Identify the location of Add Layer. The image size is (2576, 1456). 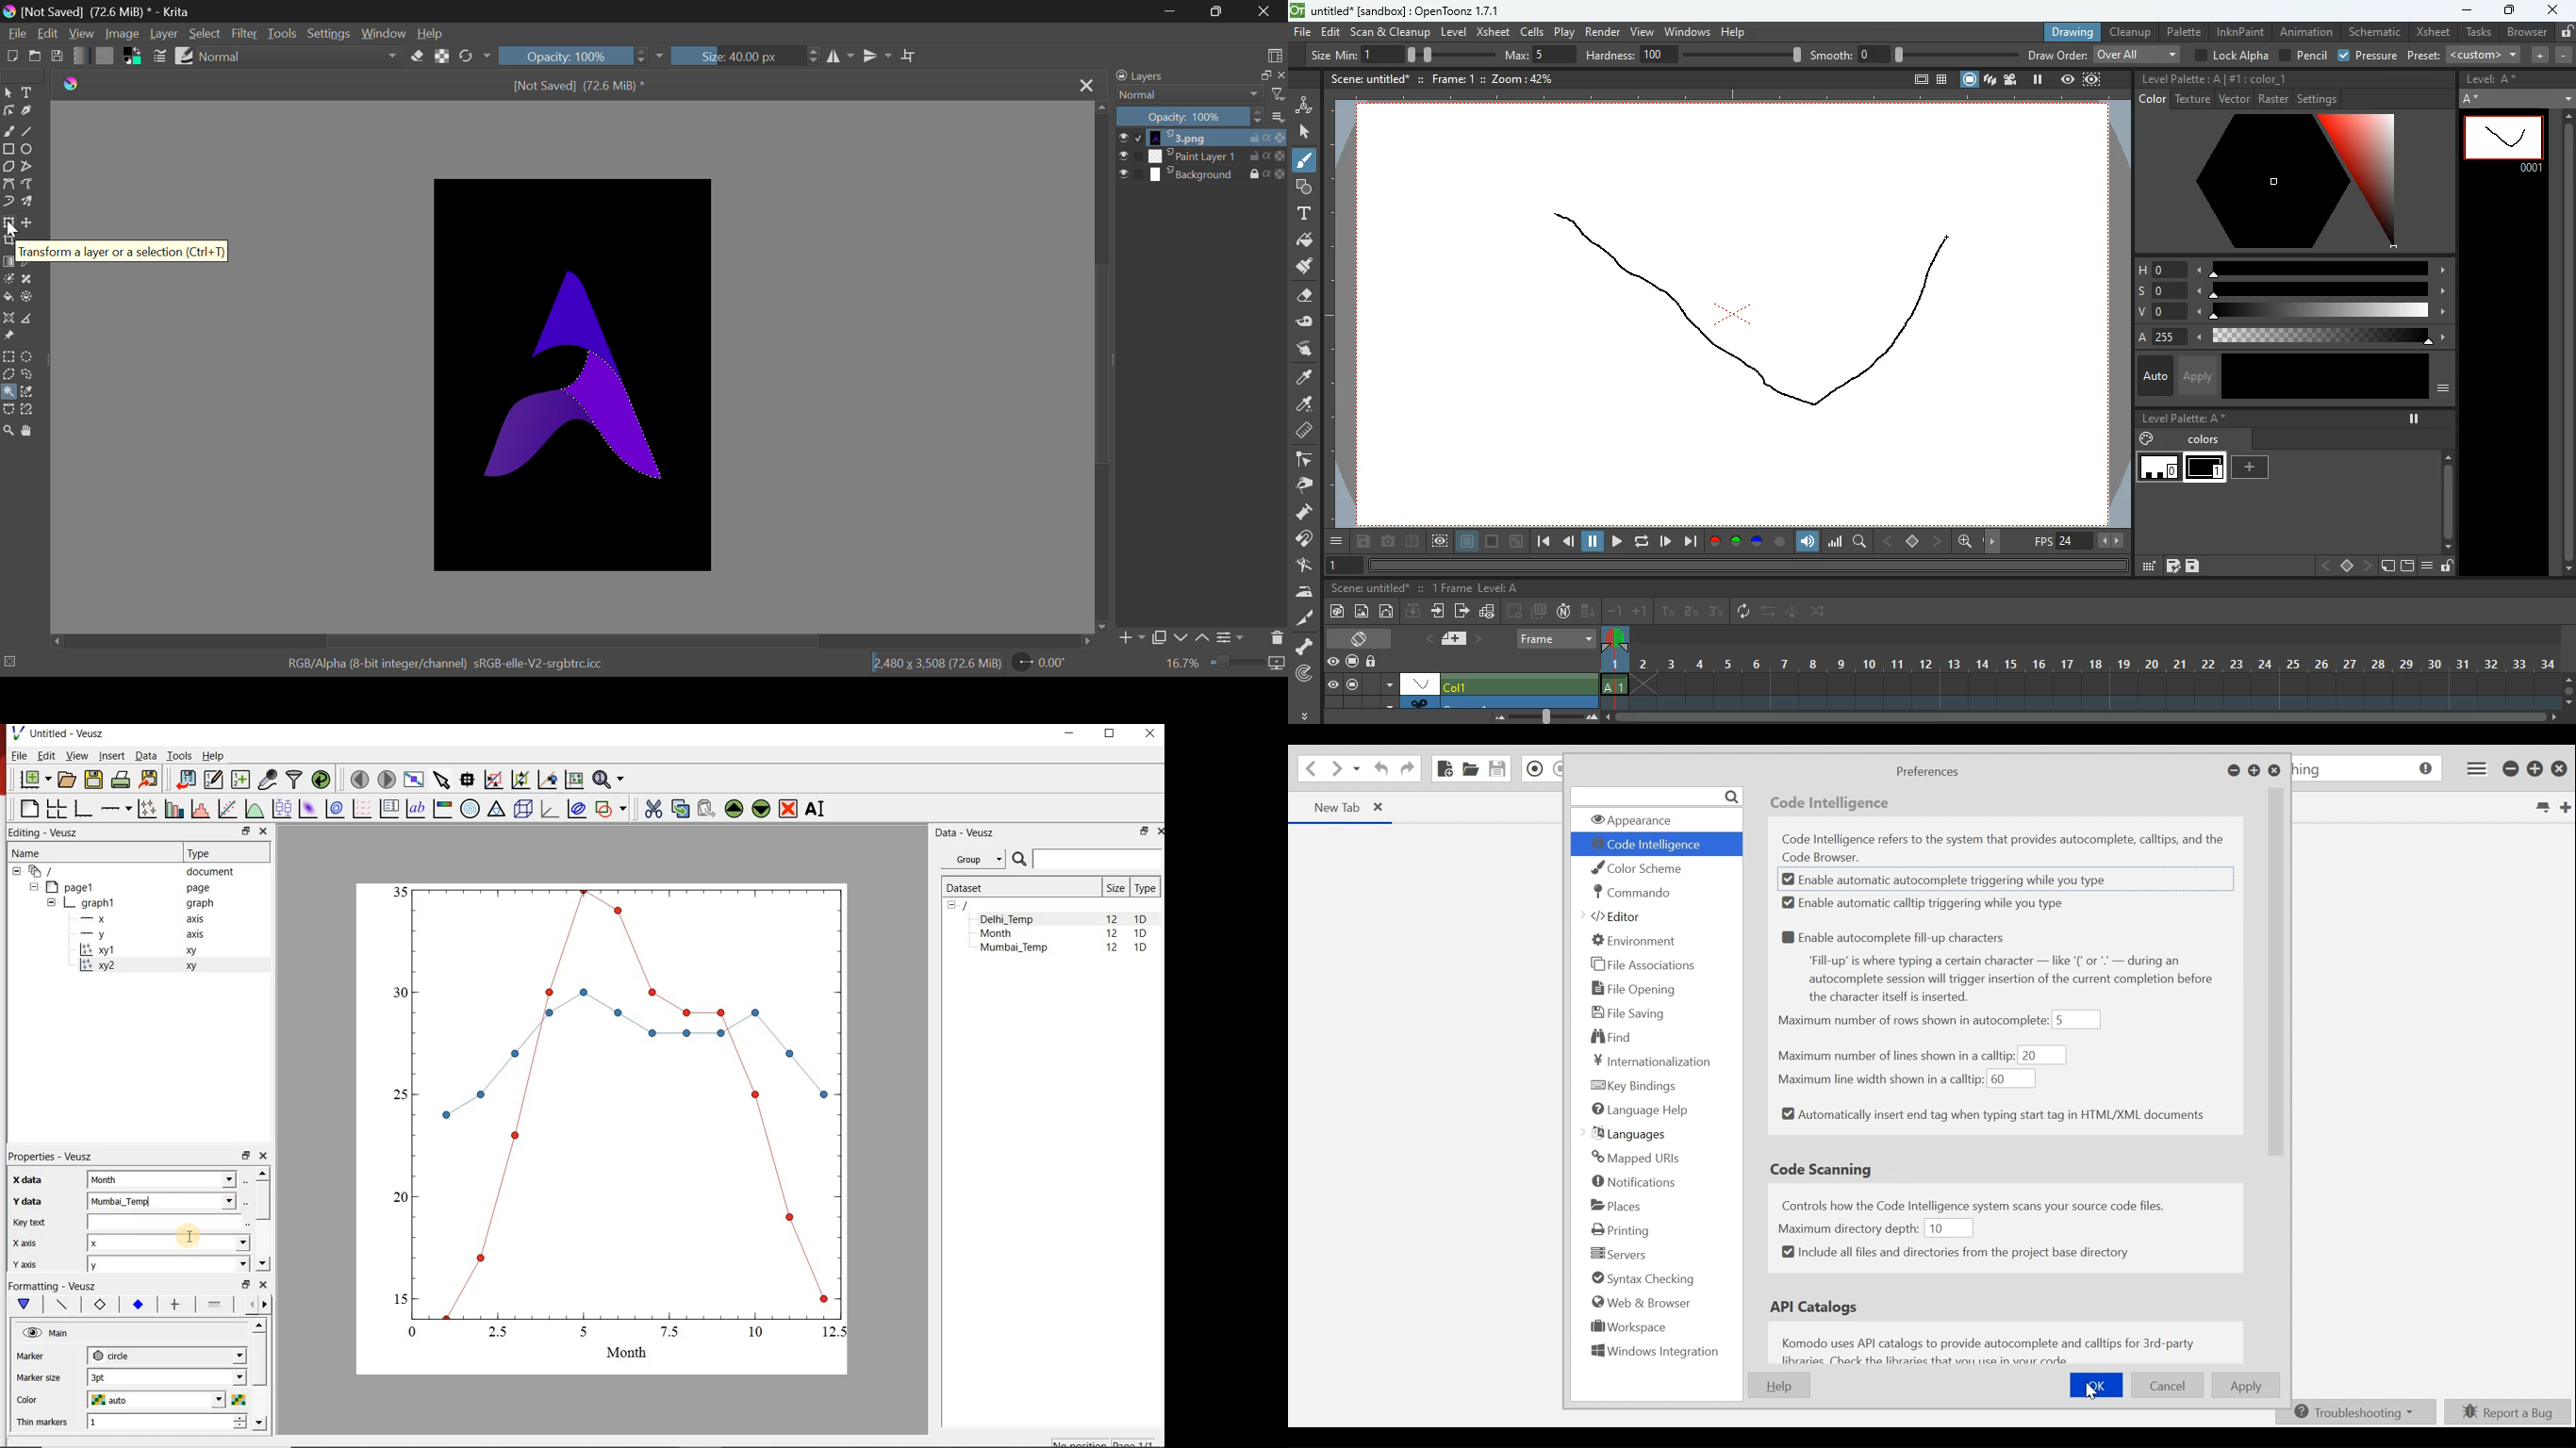
(1131, 639).